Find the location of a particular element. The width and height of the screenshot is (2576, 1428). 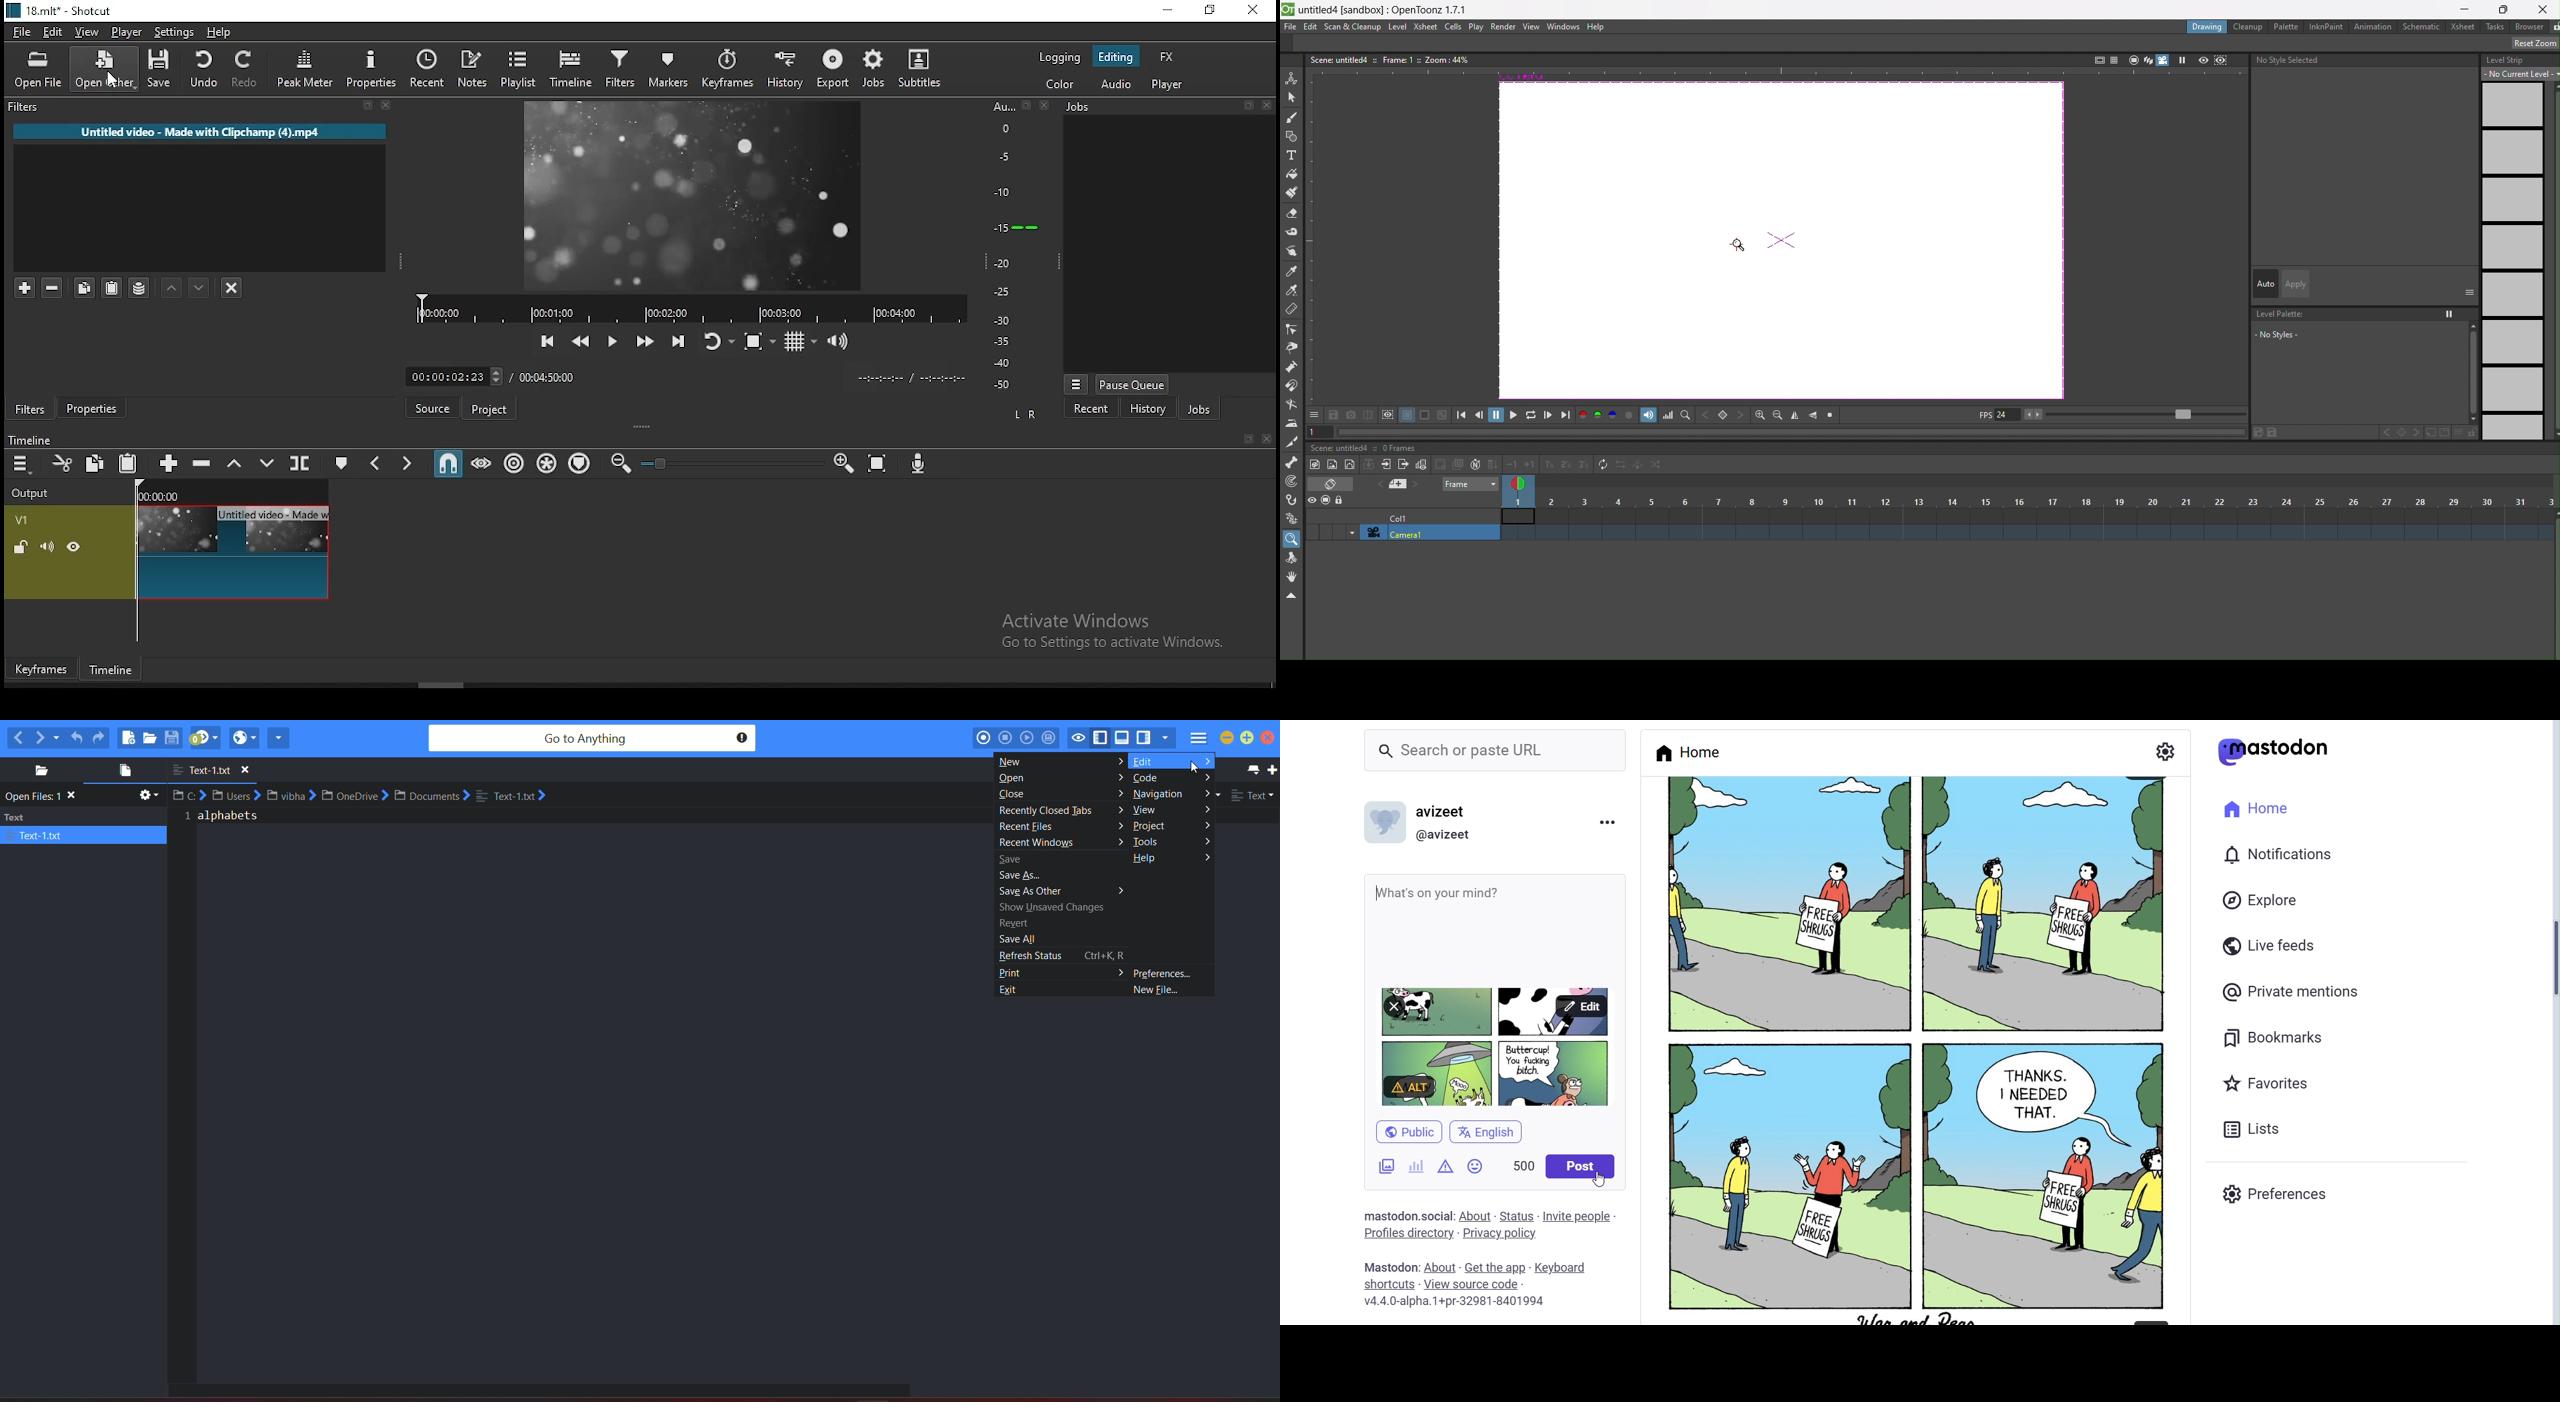

view menu is located at coordinates (1075, 381).